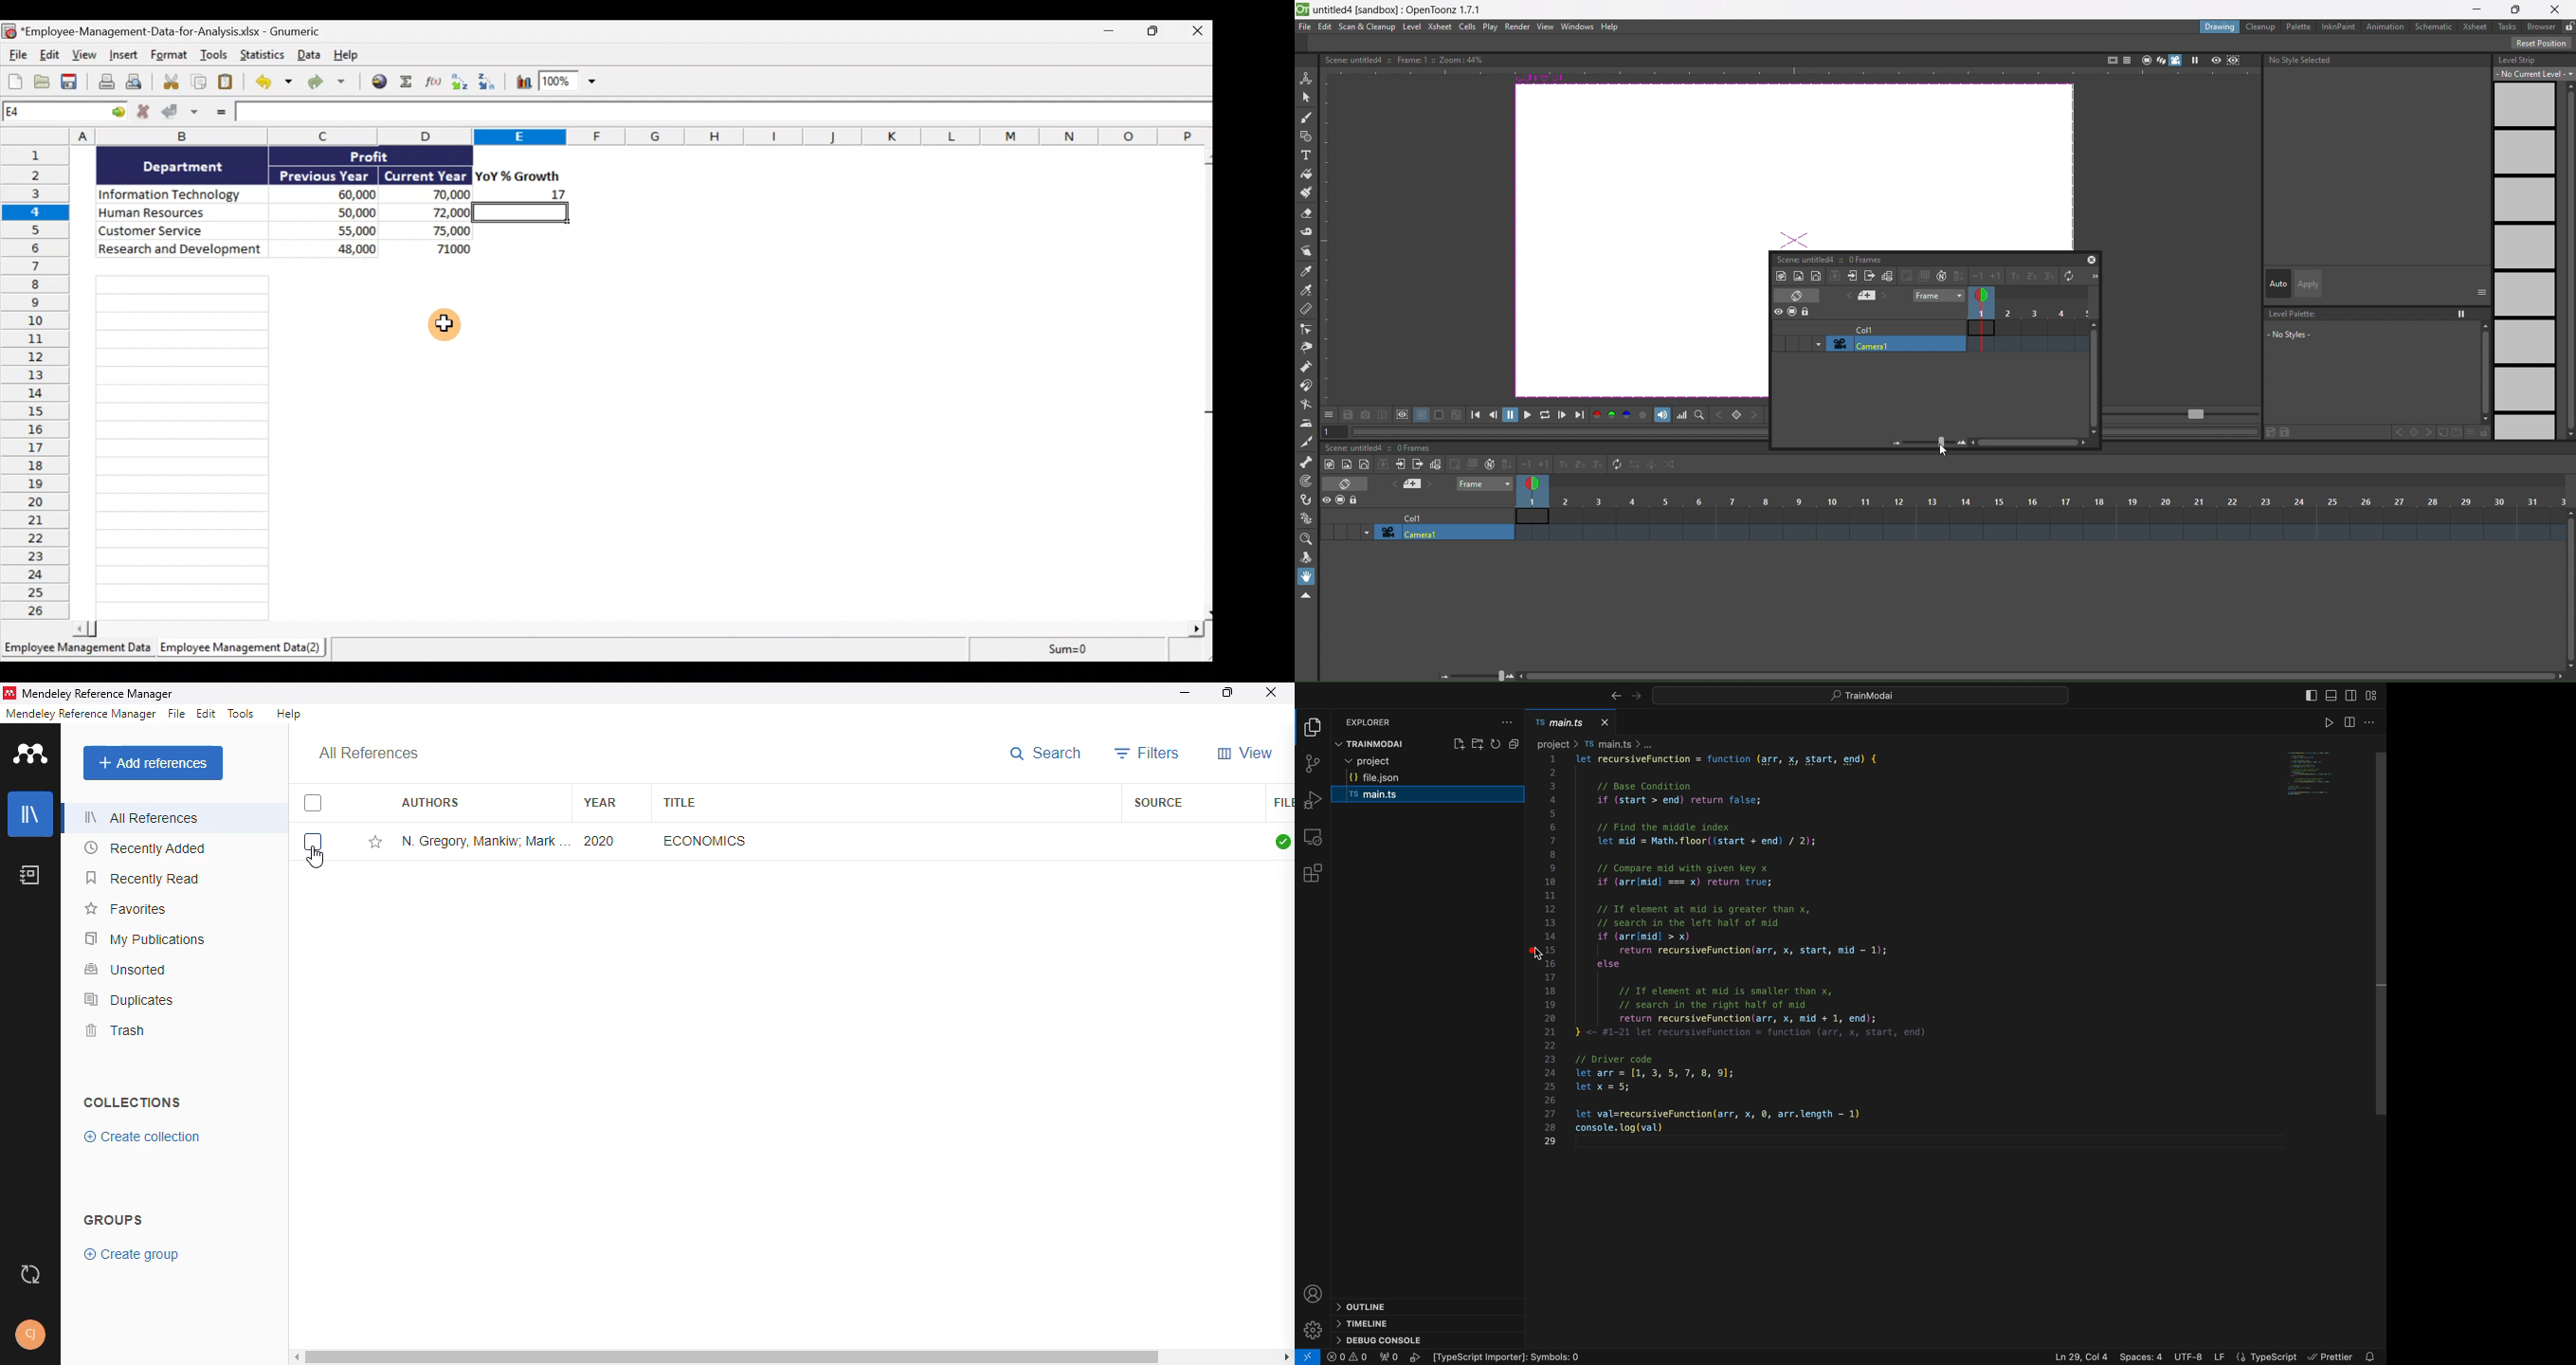  Describe the element at coordinates (2331, 694) in the screenshot. I see `toggle primary bar` at that location.